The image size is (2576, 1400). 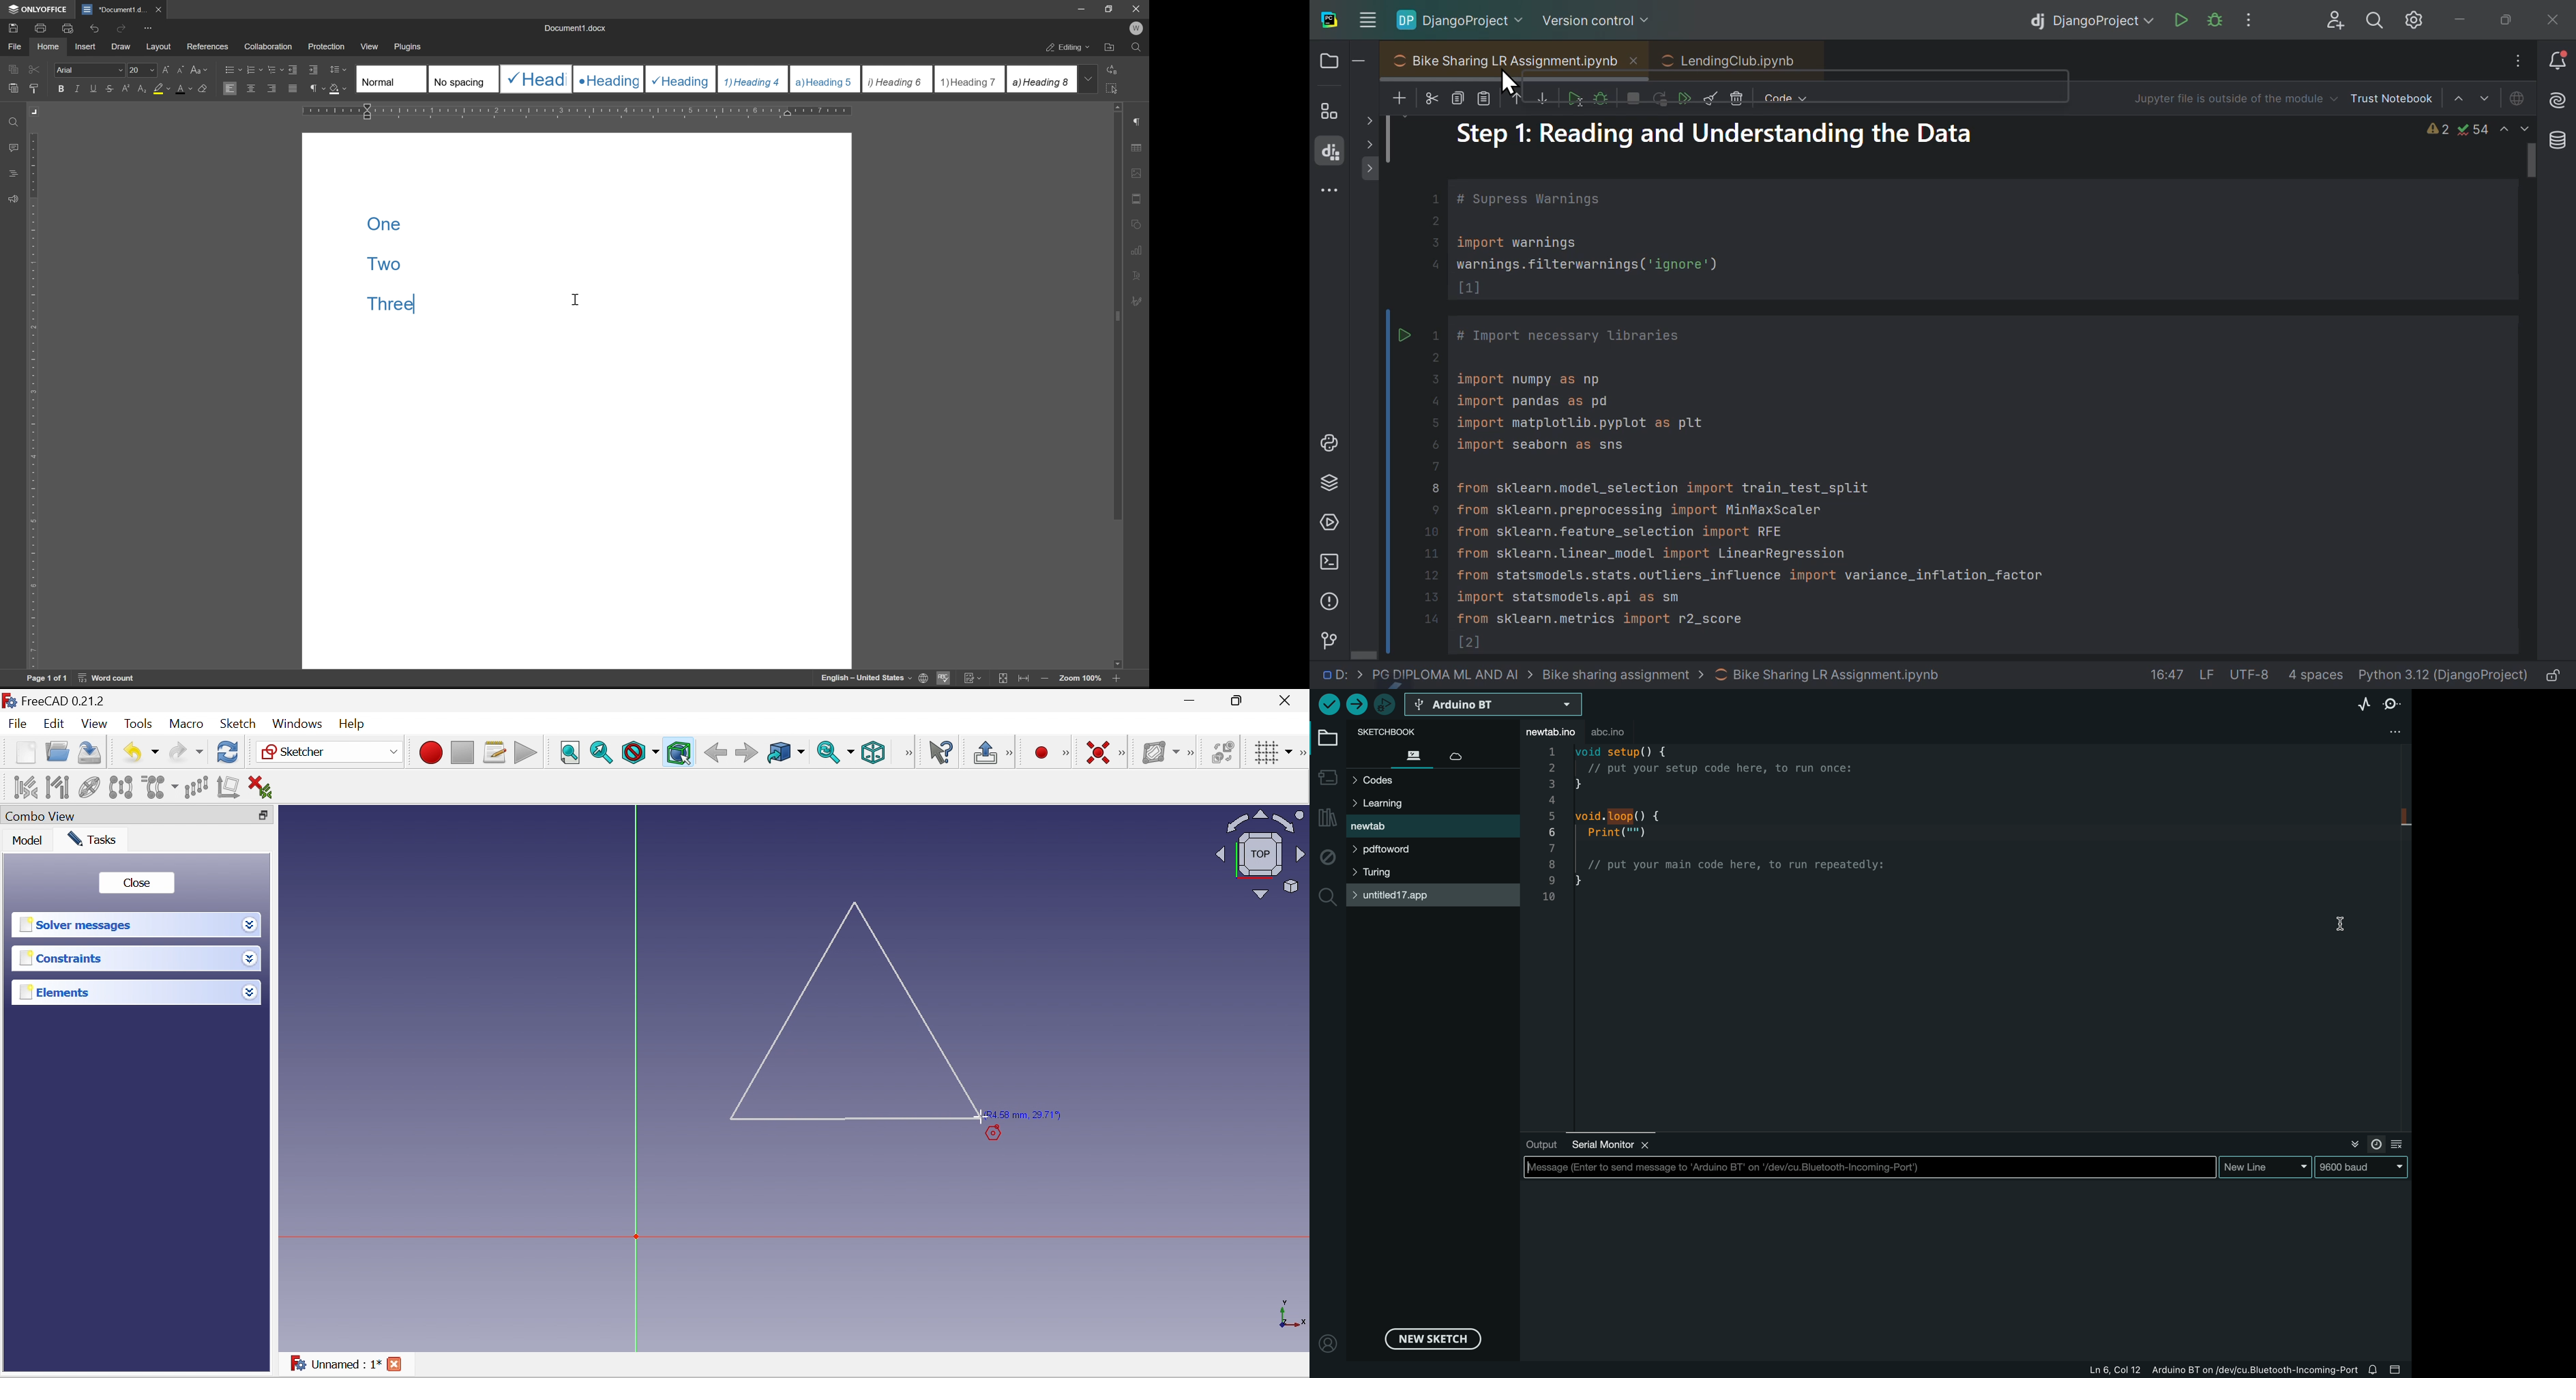 I want to click on minimise, so click(x=2462, y=20).